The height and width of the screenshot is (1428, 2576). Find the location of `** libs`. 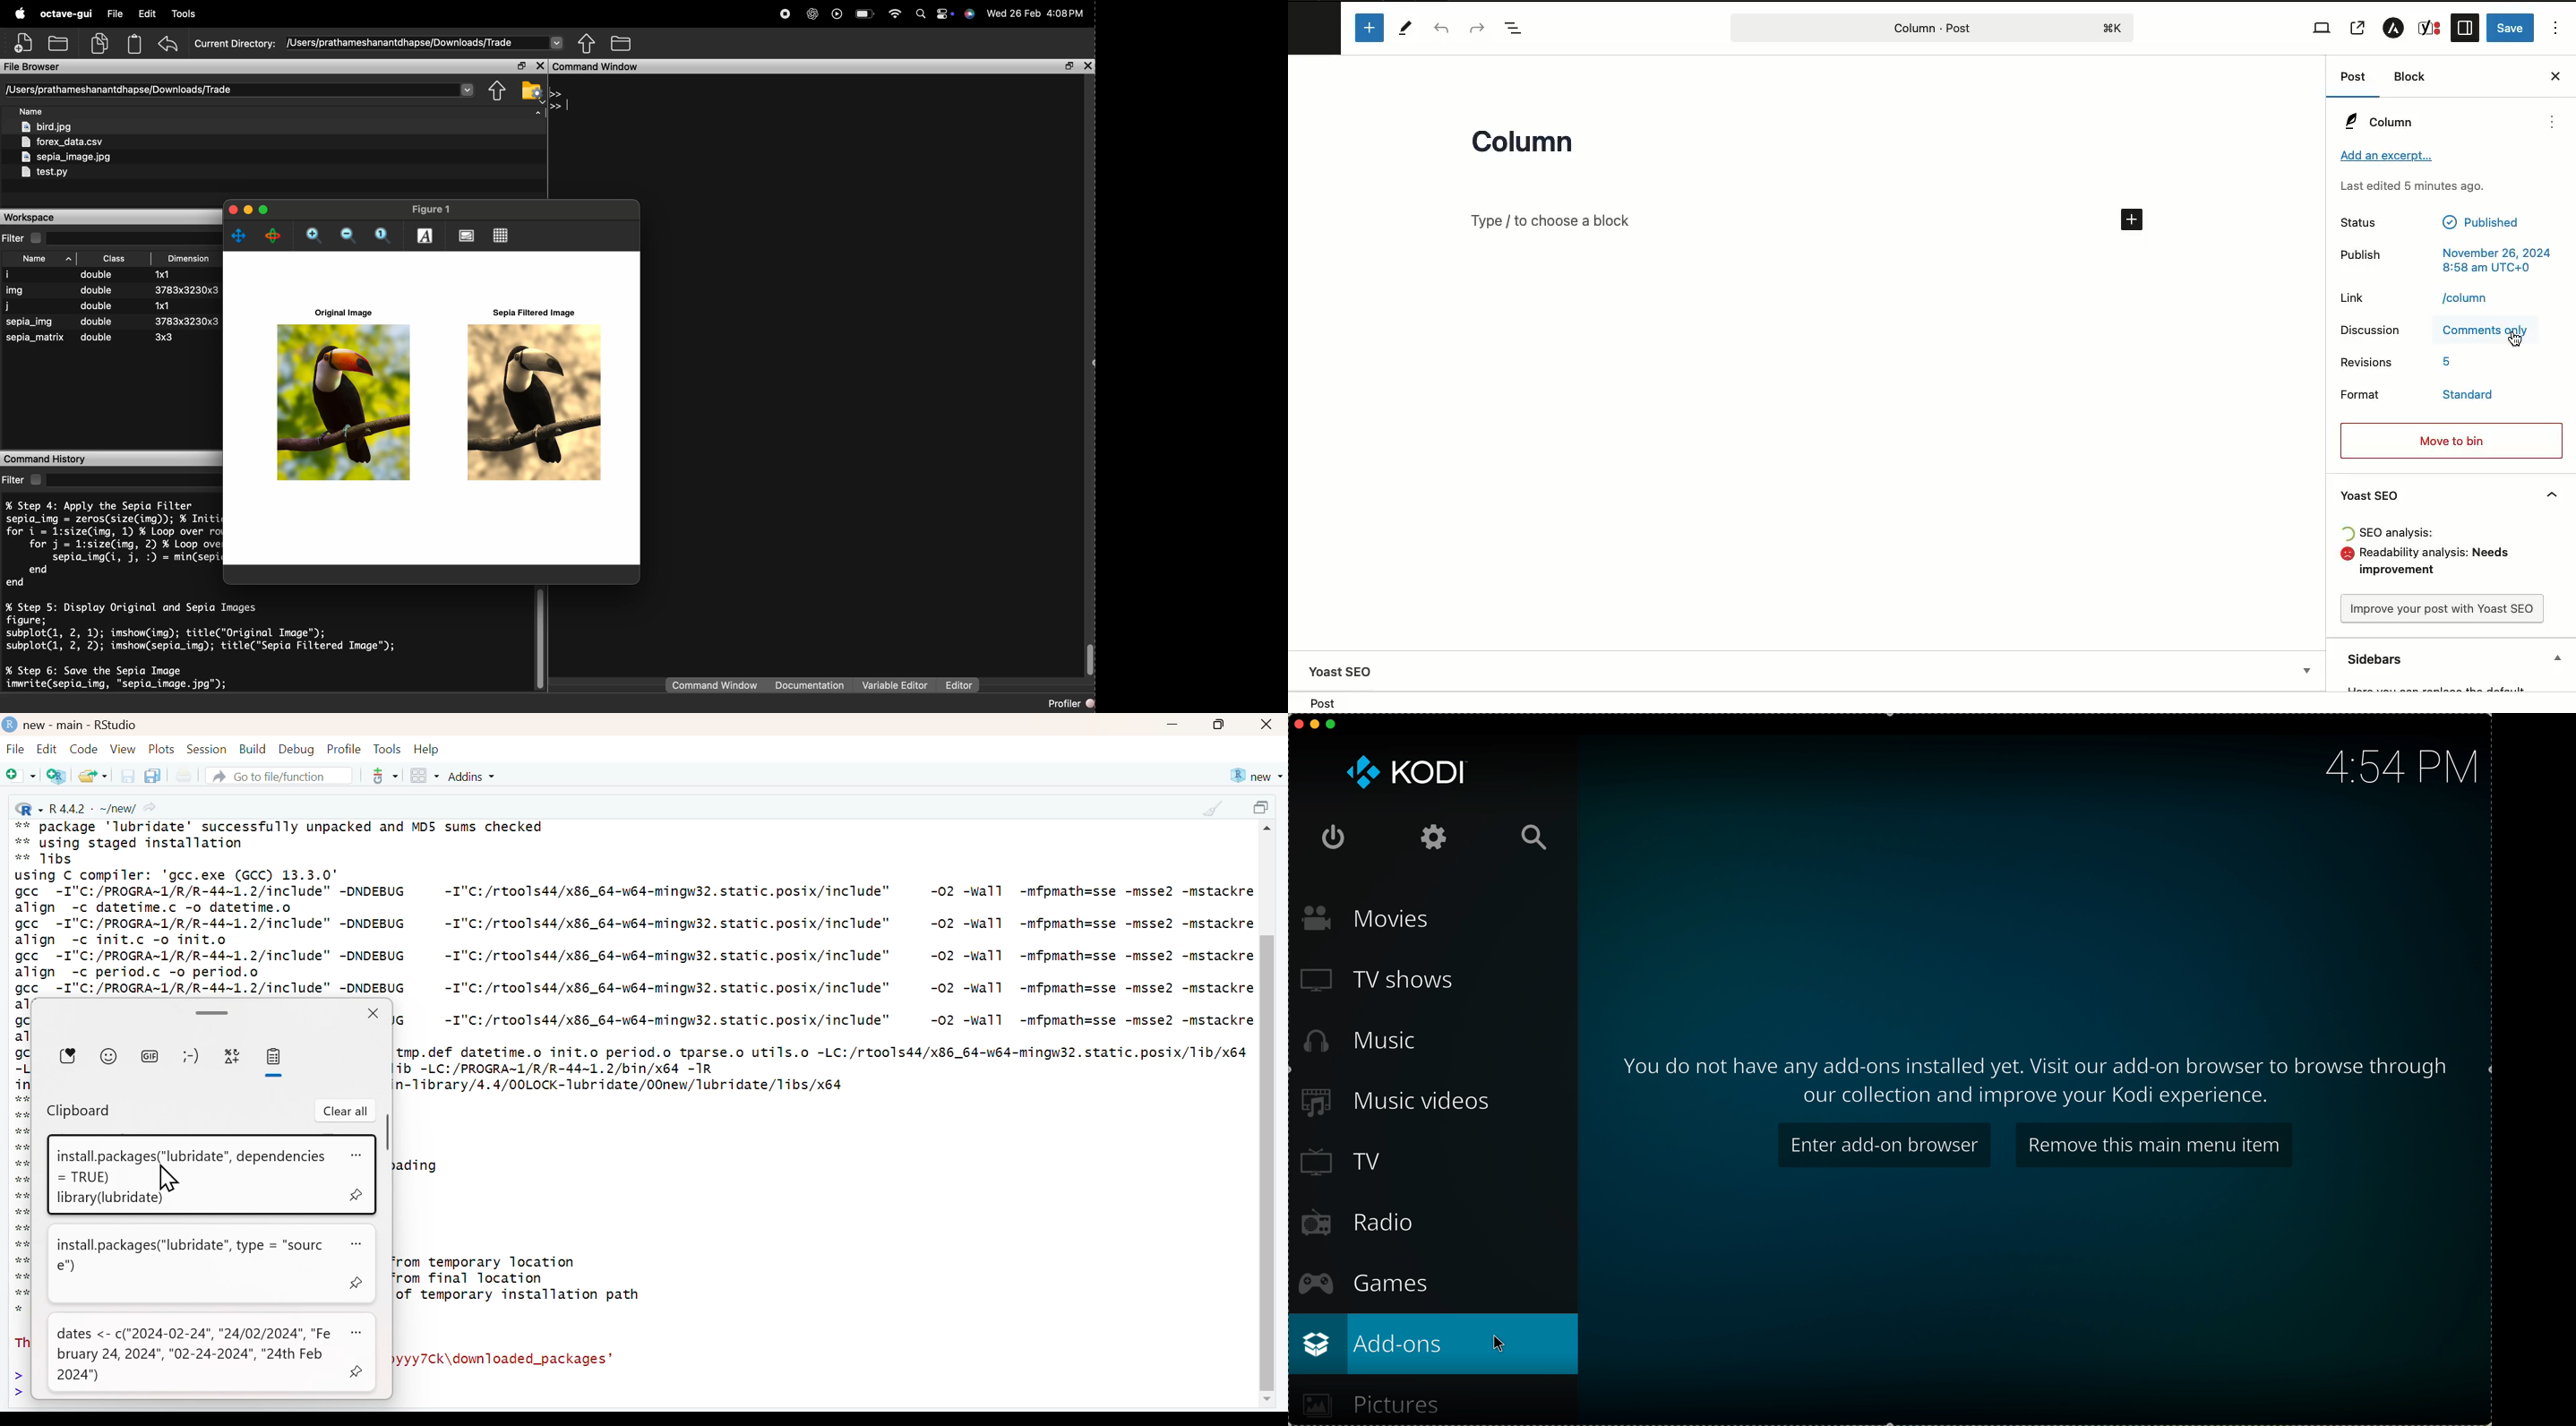

** libs is located at coordinates (50, 860).